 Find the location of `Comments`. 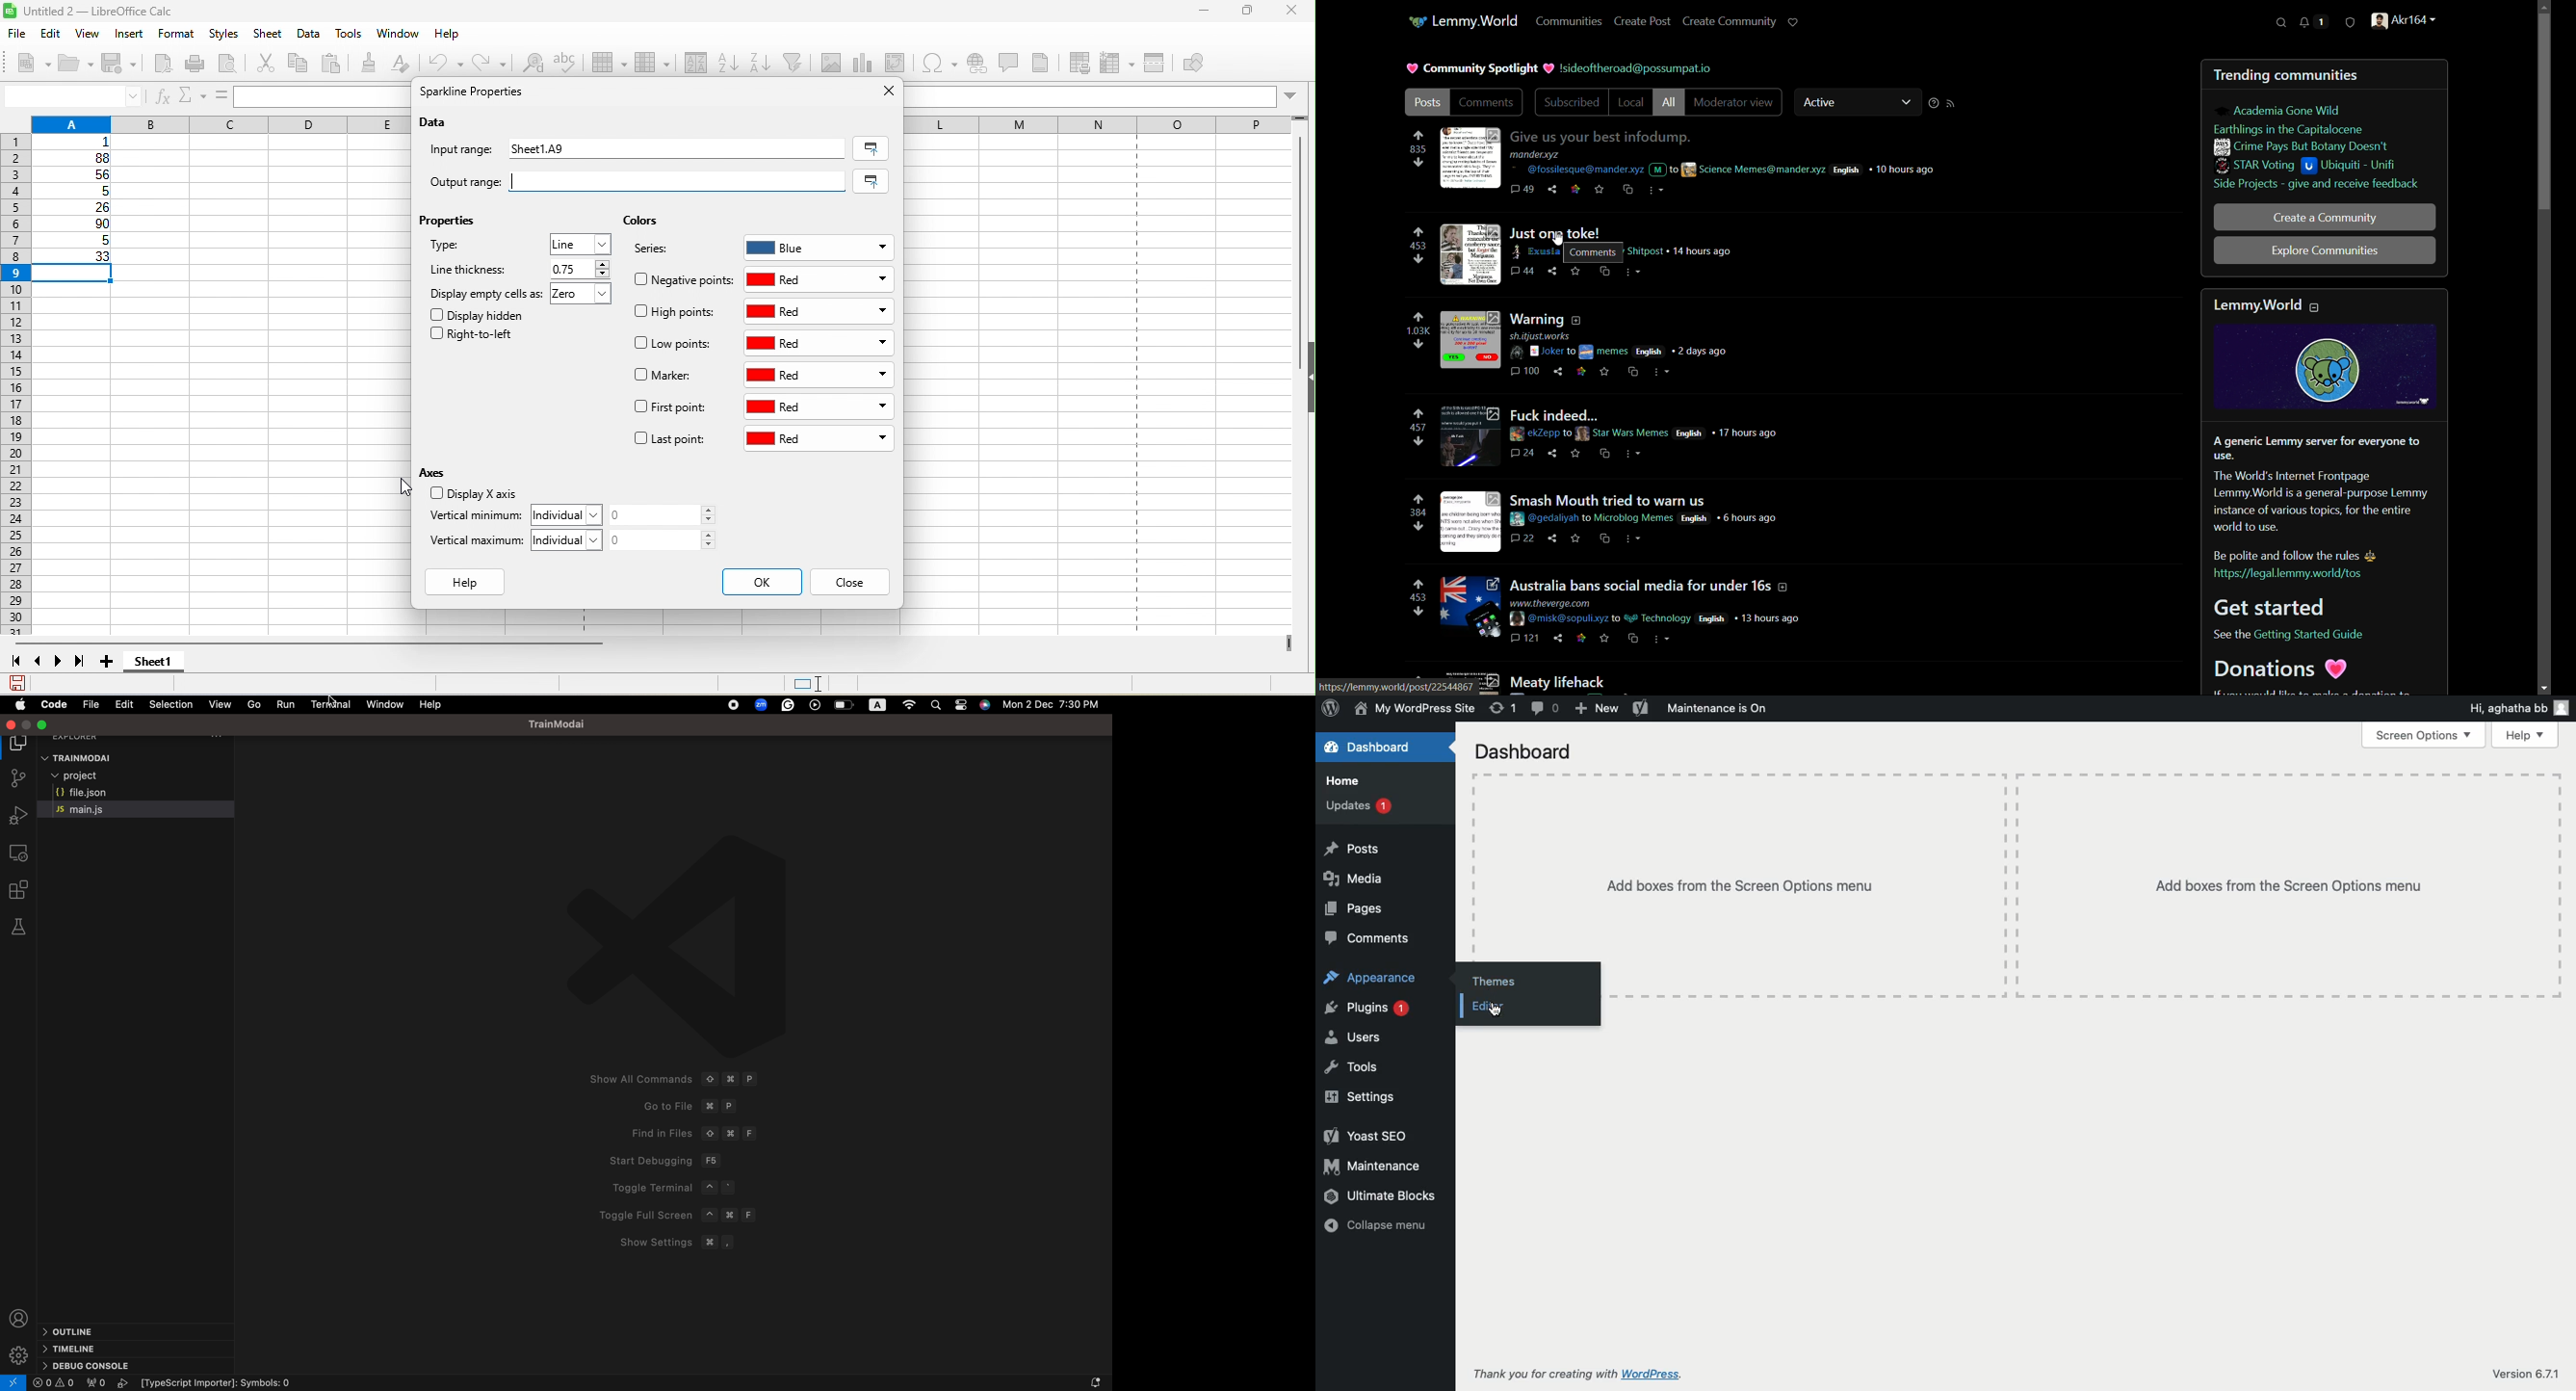

Comments is located at coordinates (1367, 936).